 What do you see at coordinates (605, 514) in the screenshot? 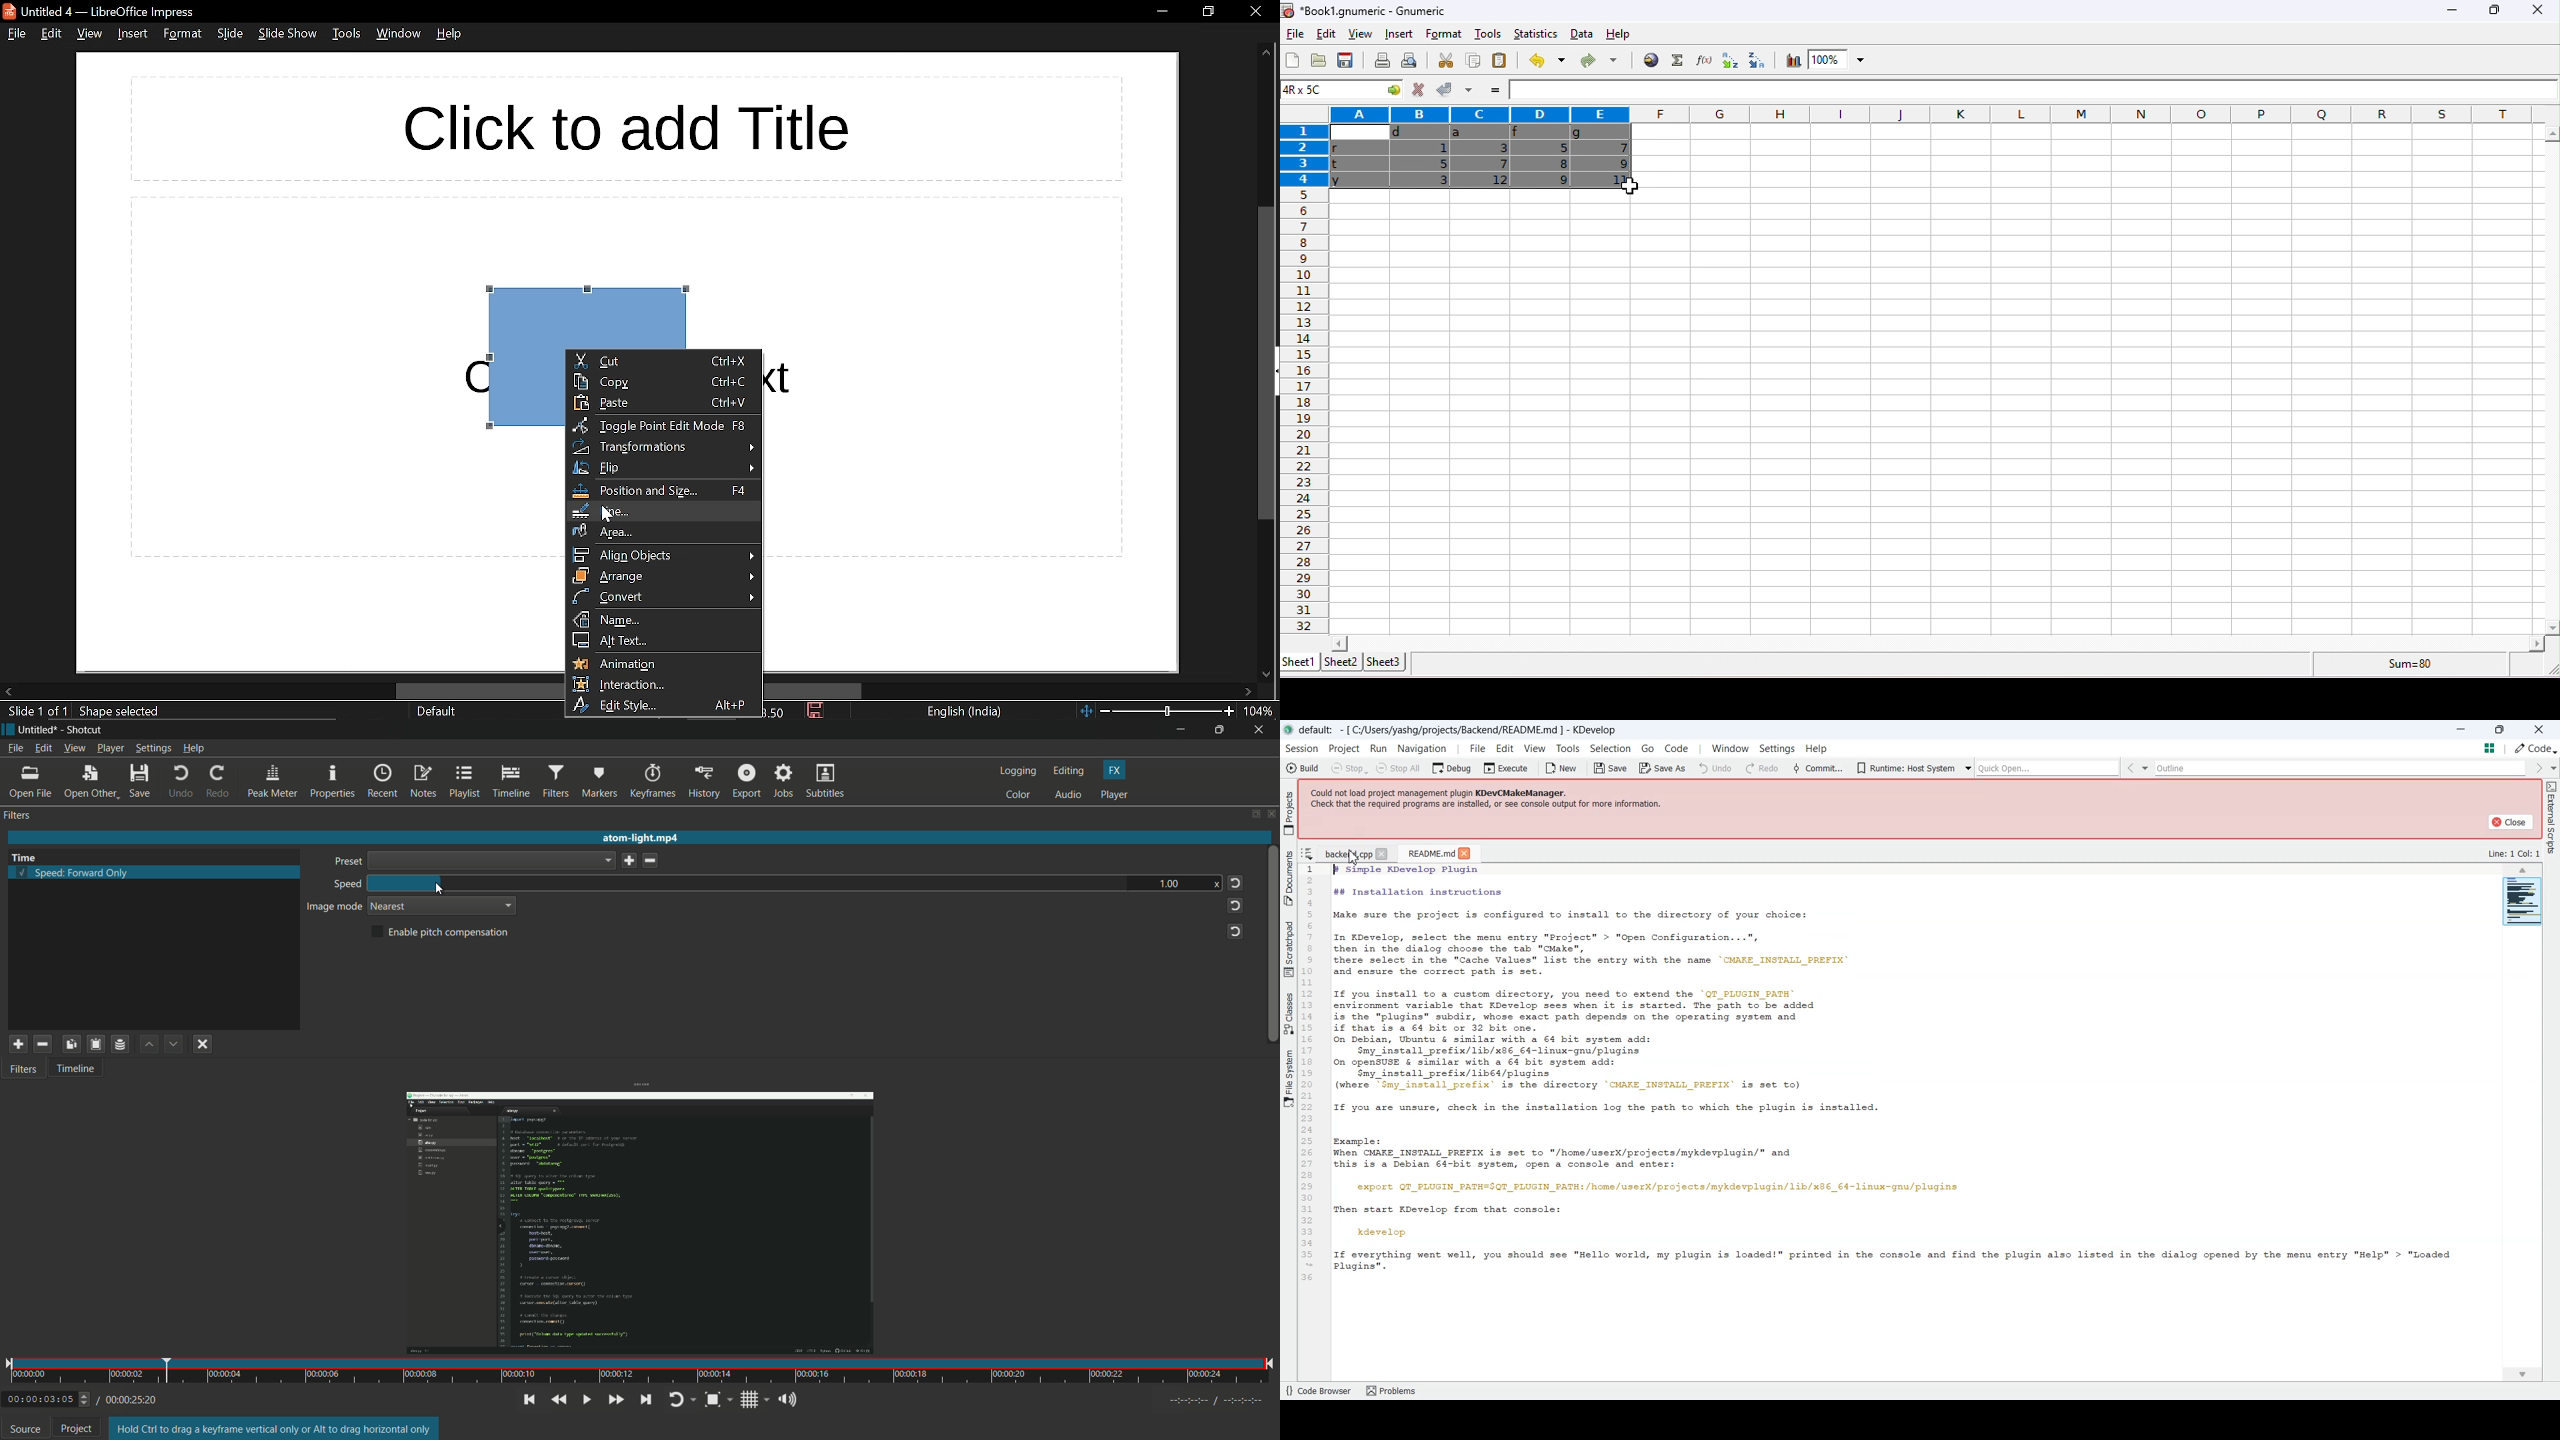
I see `Cursor` at bounding box center [605, 514].